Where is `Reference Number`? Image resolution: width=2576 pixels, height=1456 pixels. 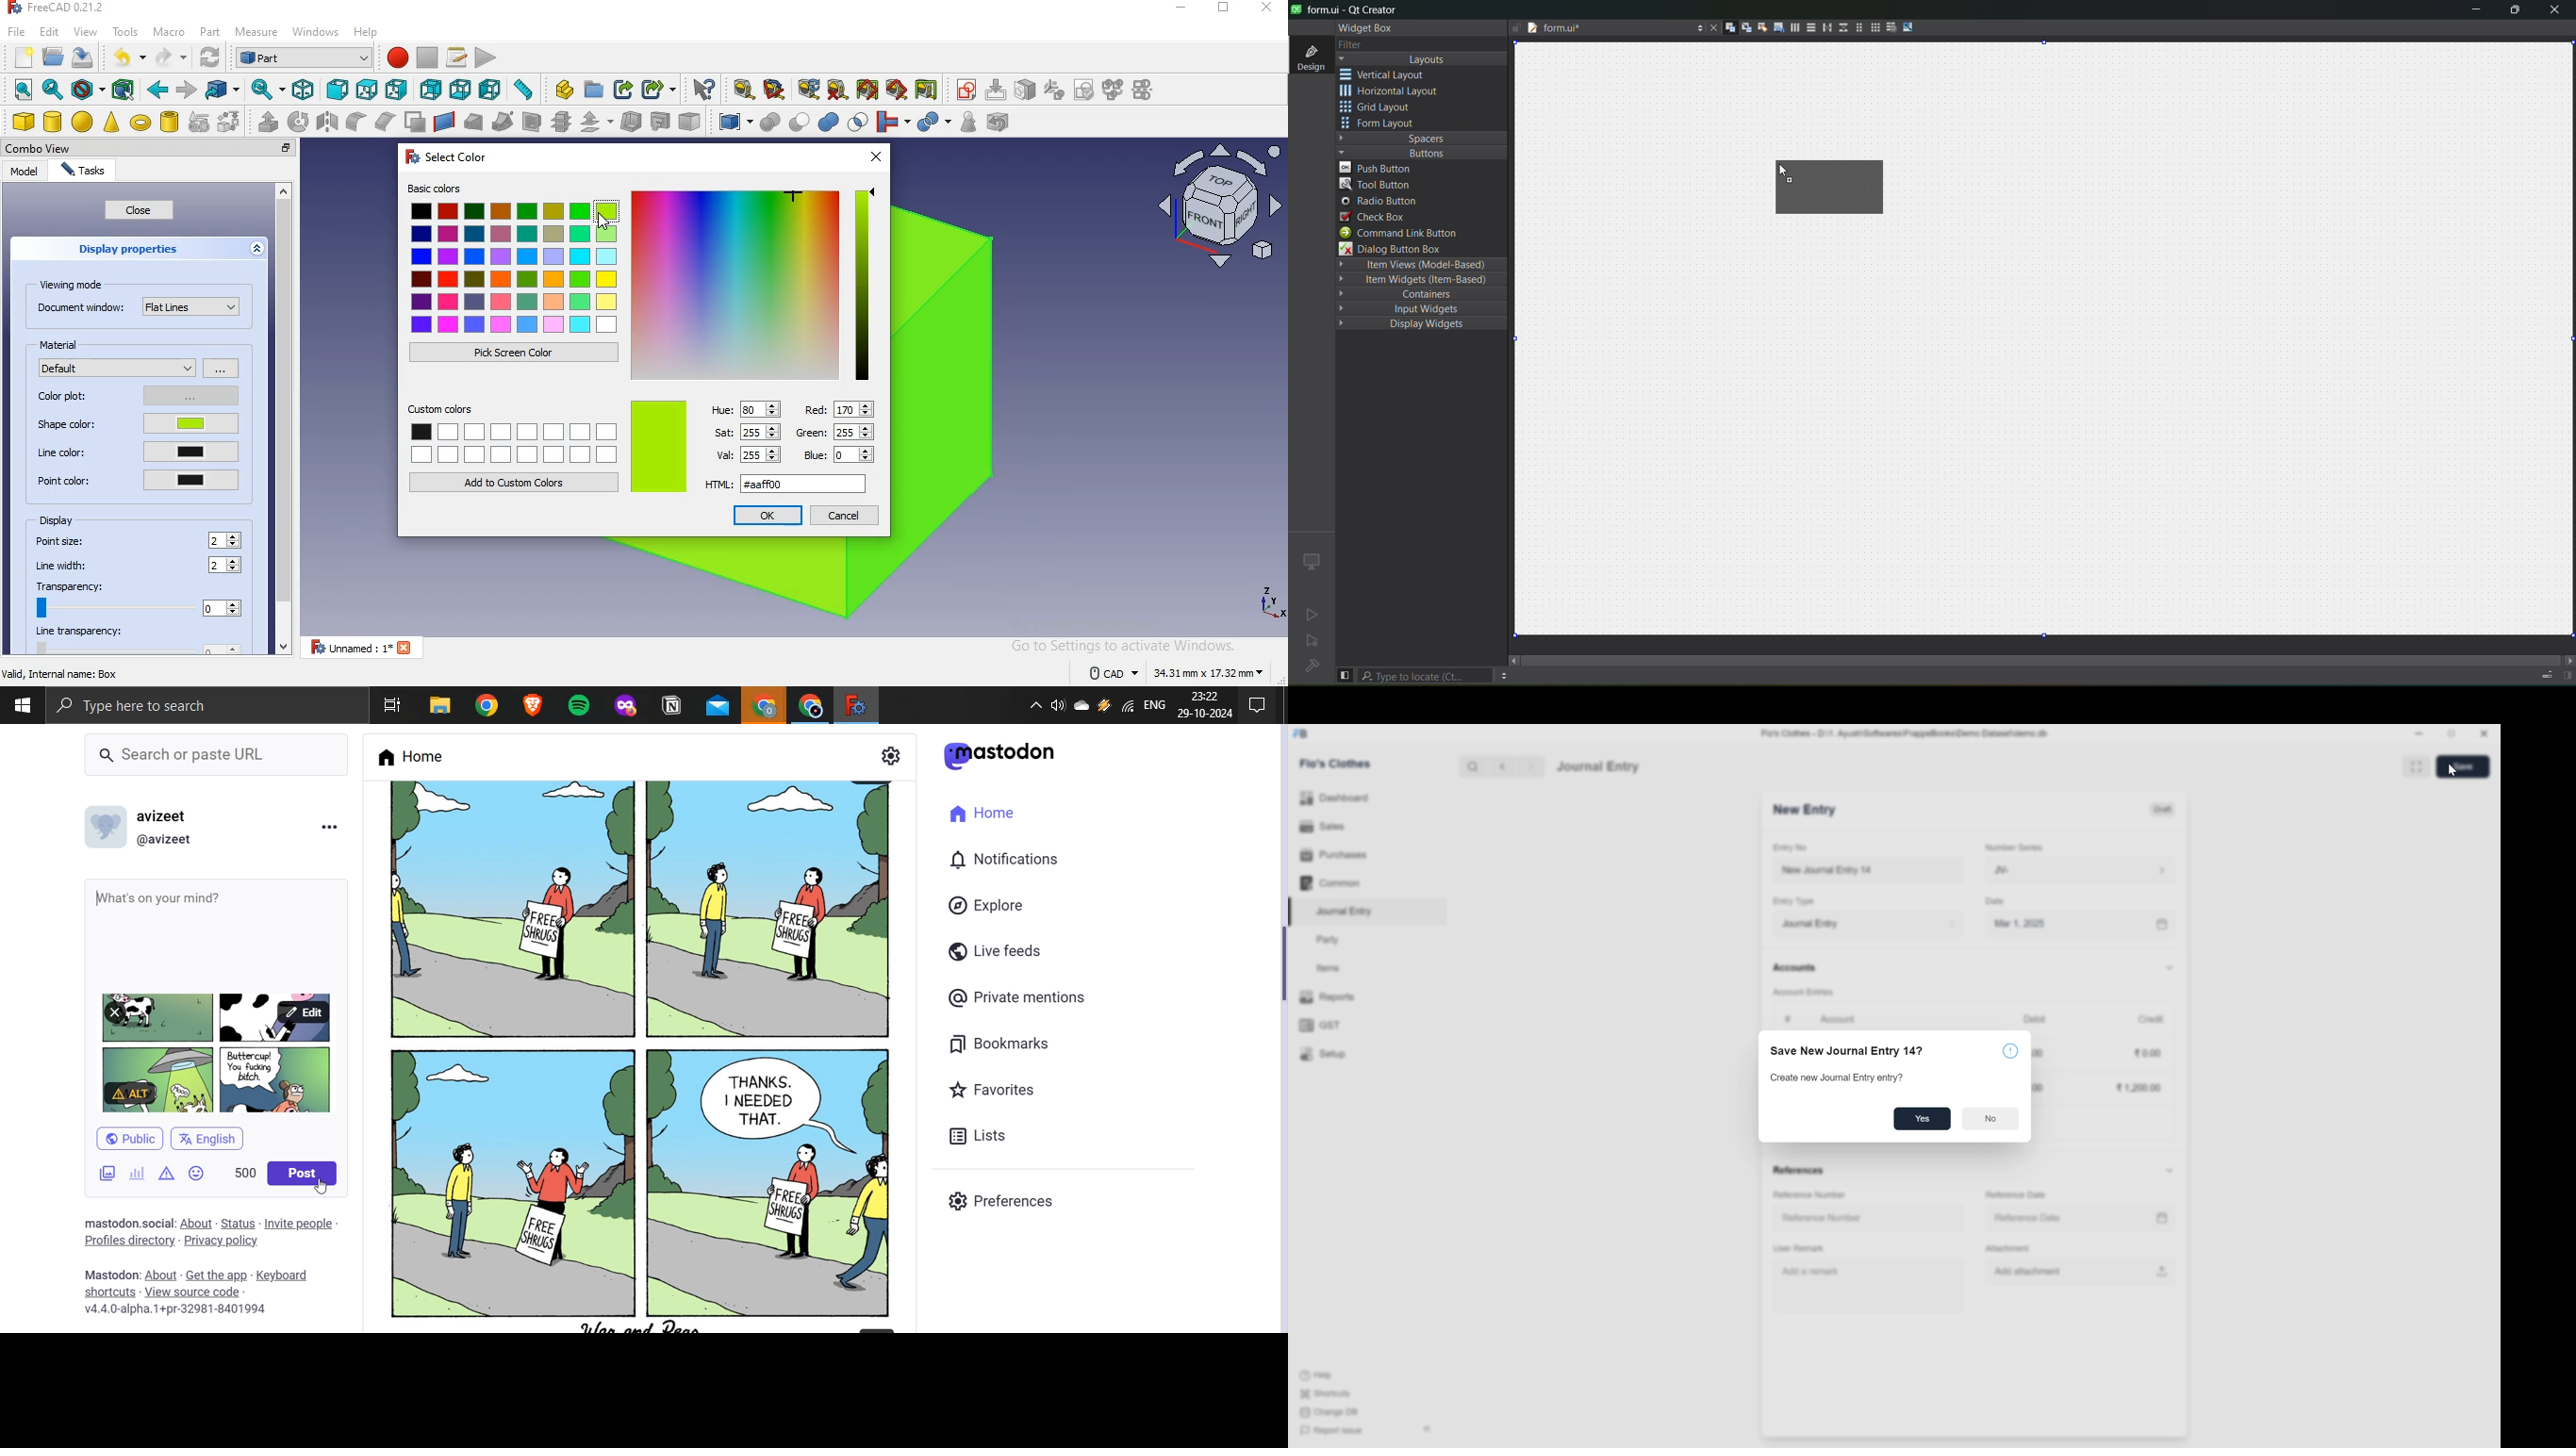
Reference Number is located at coordinates (1812, 1195).